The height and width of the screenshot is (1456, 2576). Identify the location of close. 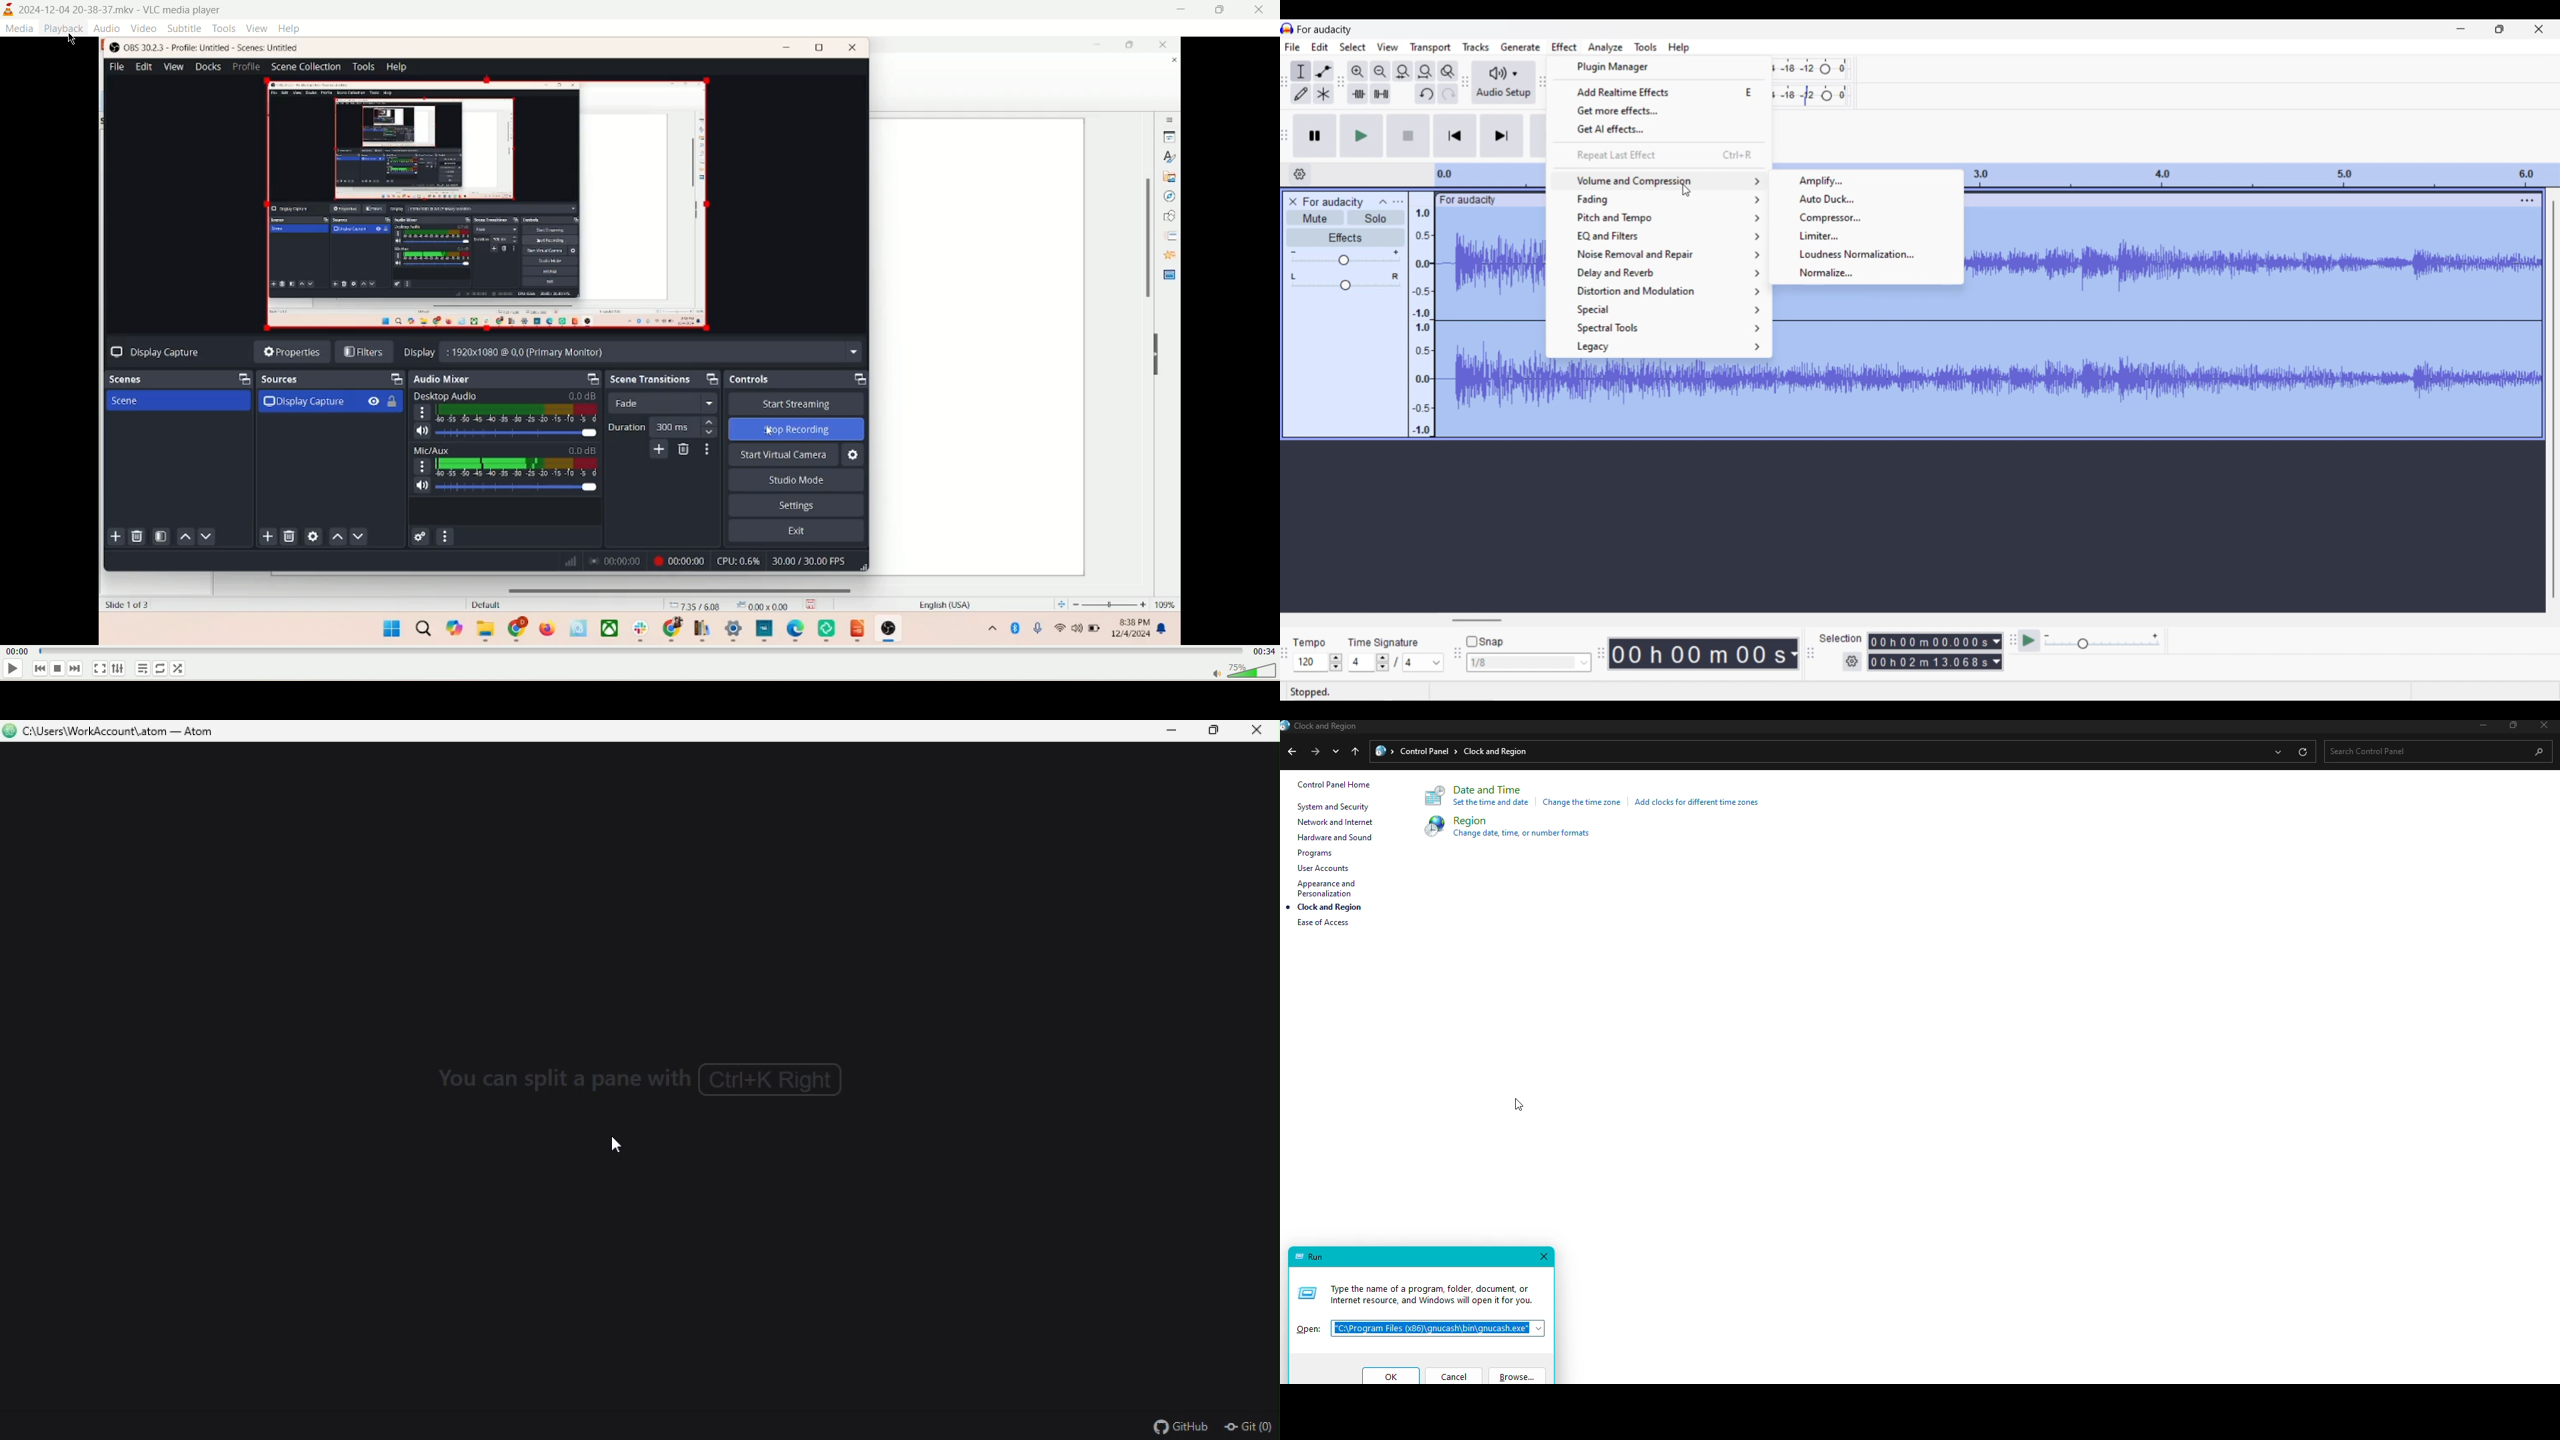
(1261, 11).